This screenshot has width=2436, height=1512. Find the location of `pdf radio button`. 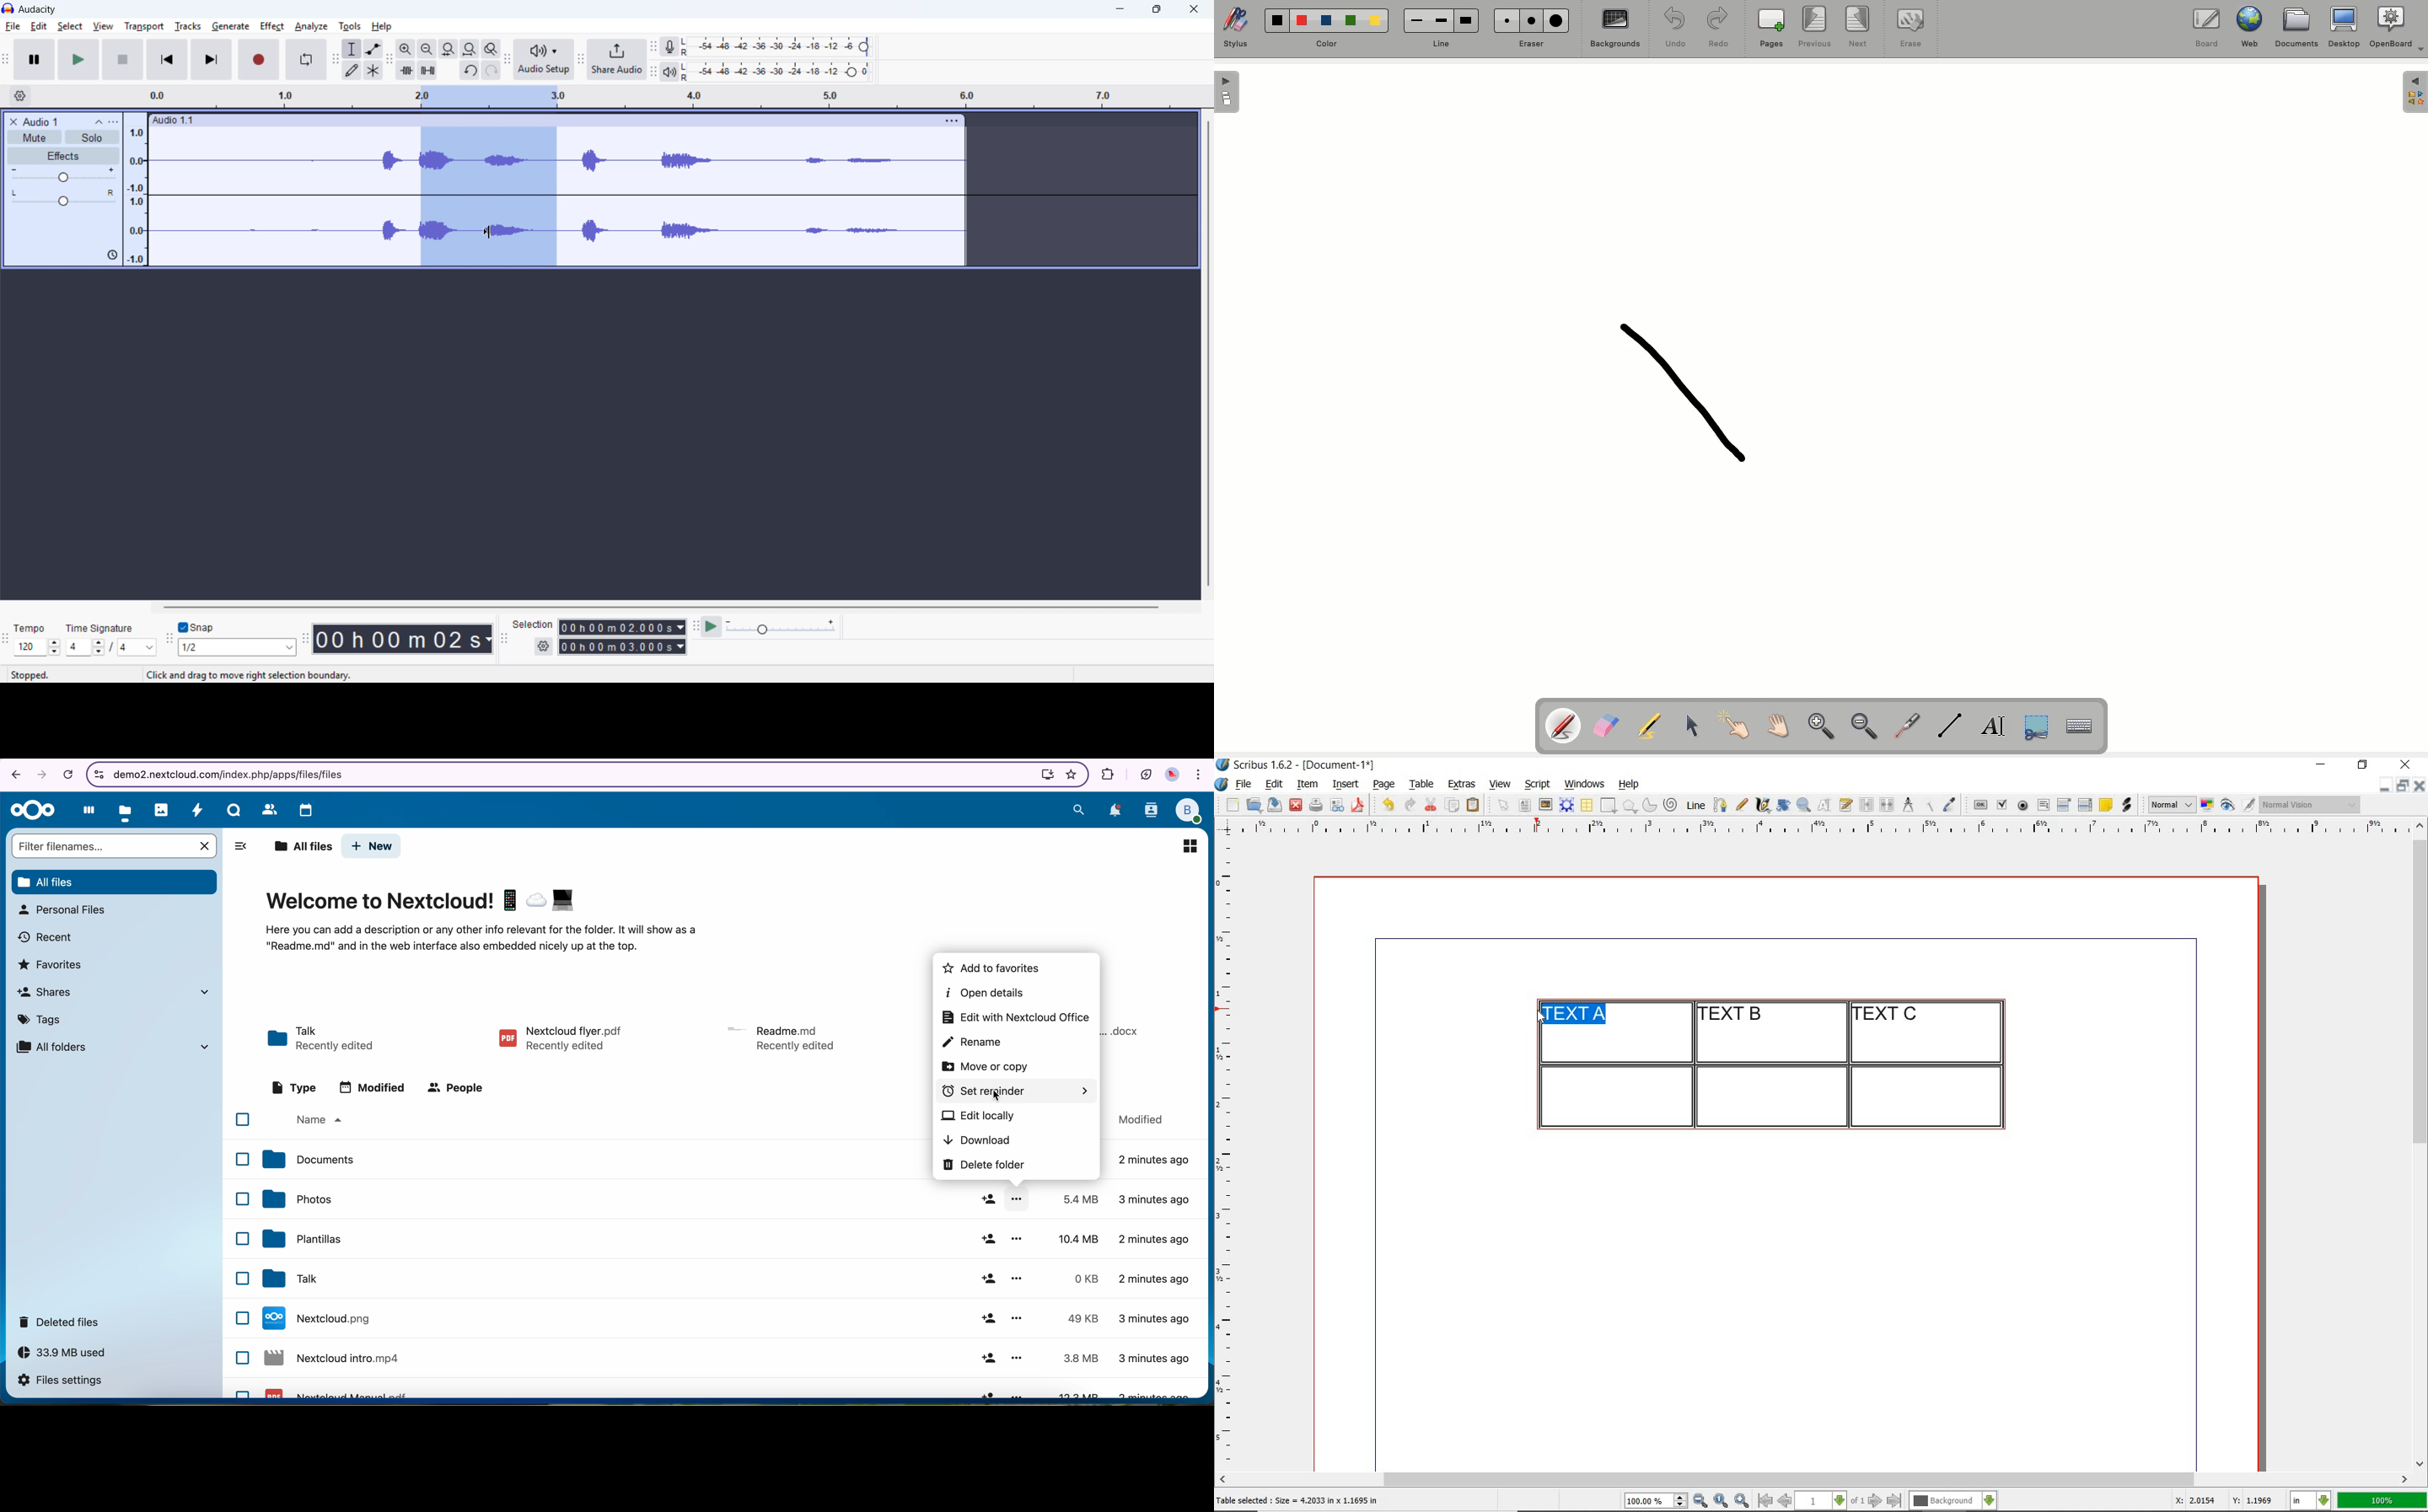

pdf radio button is located at coordinates (2023, 807).